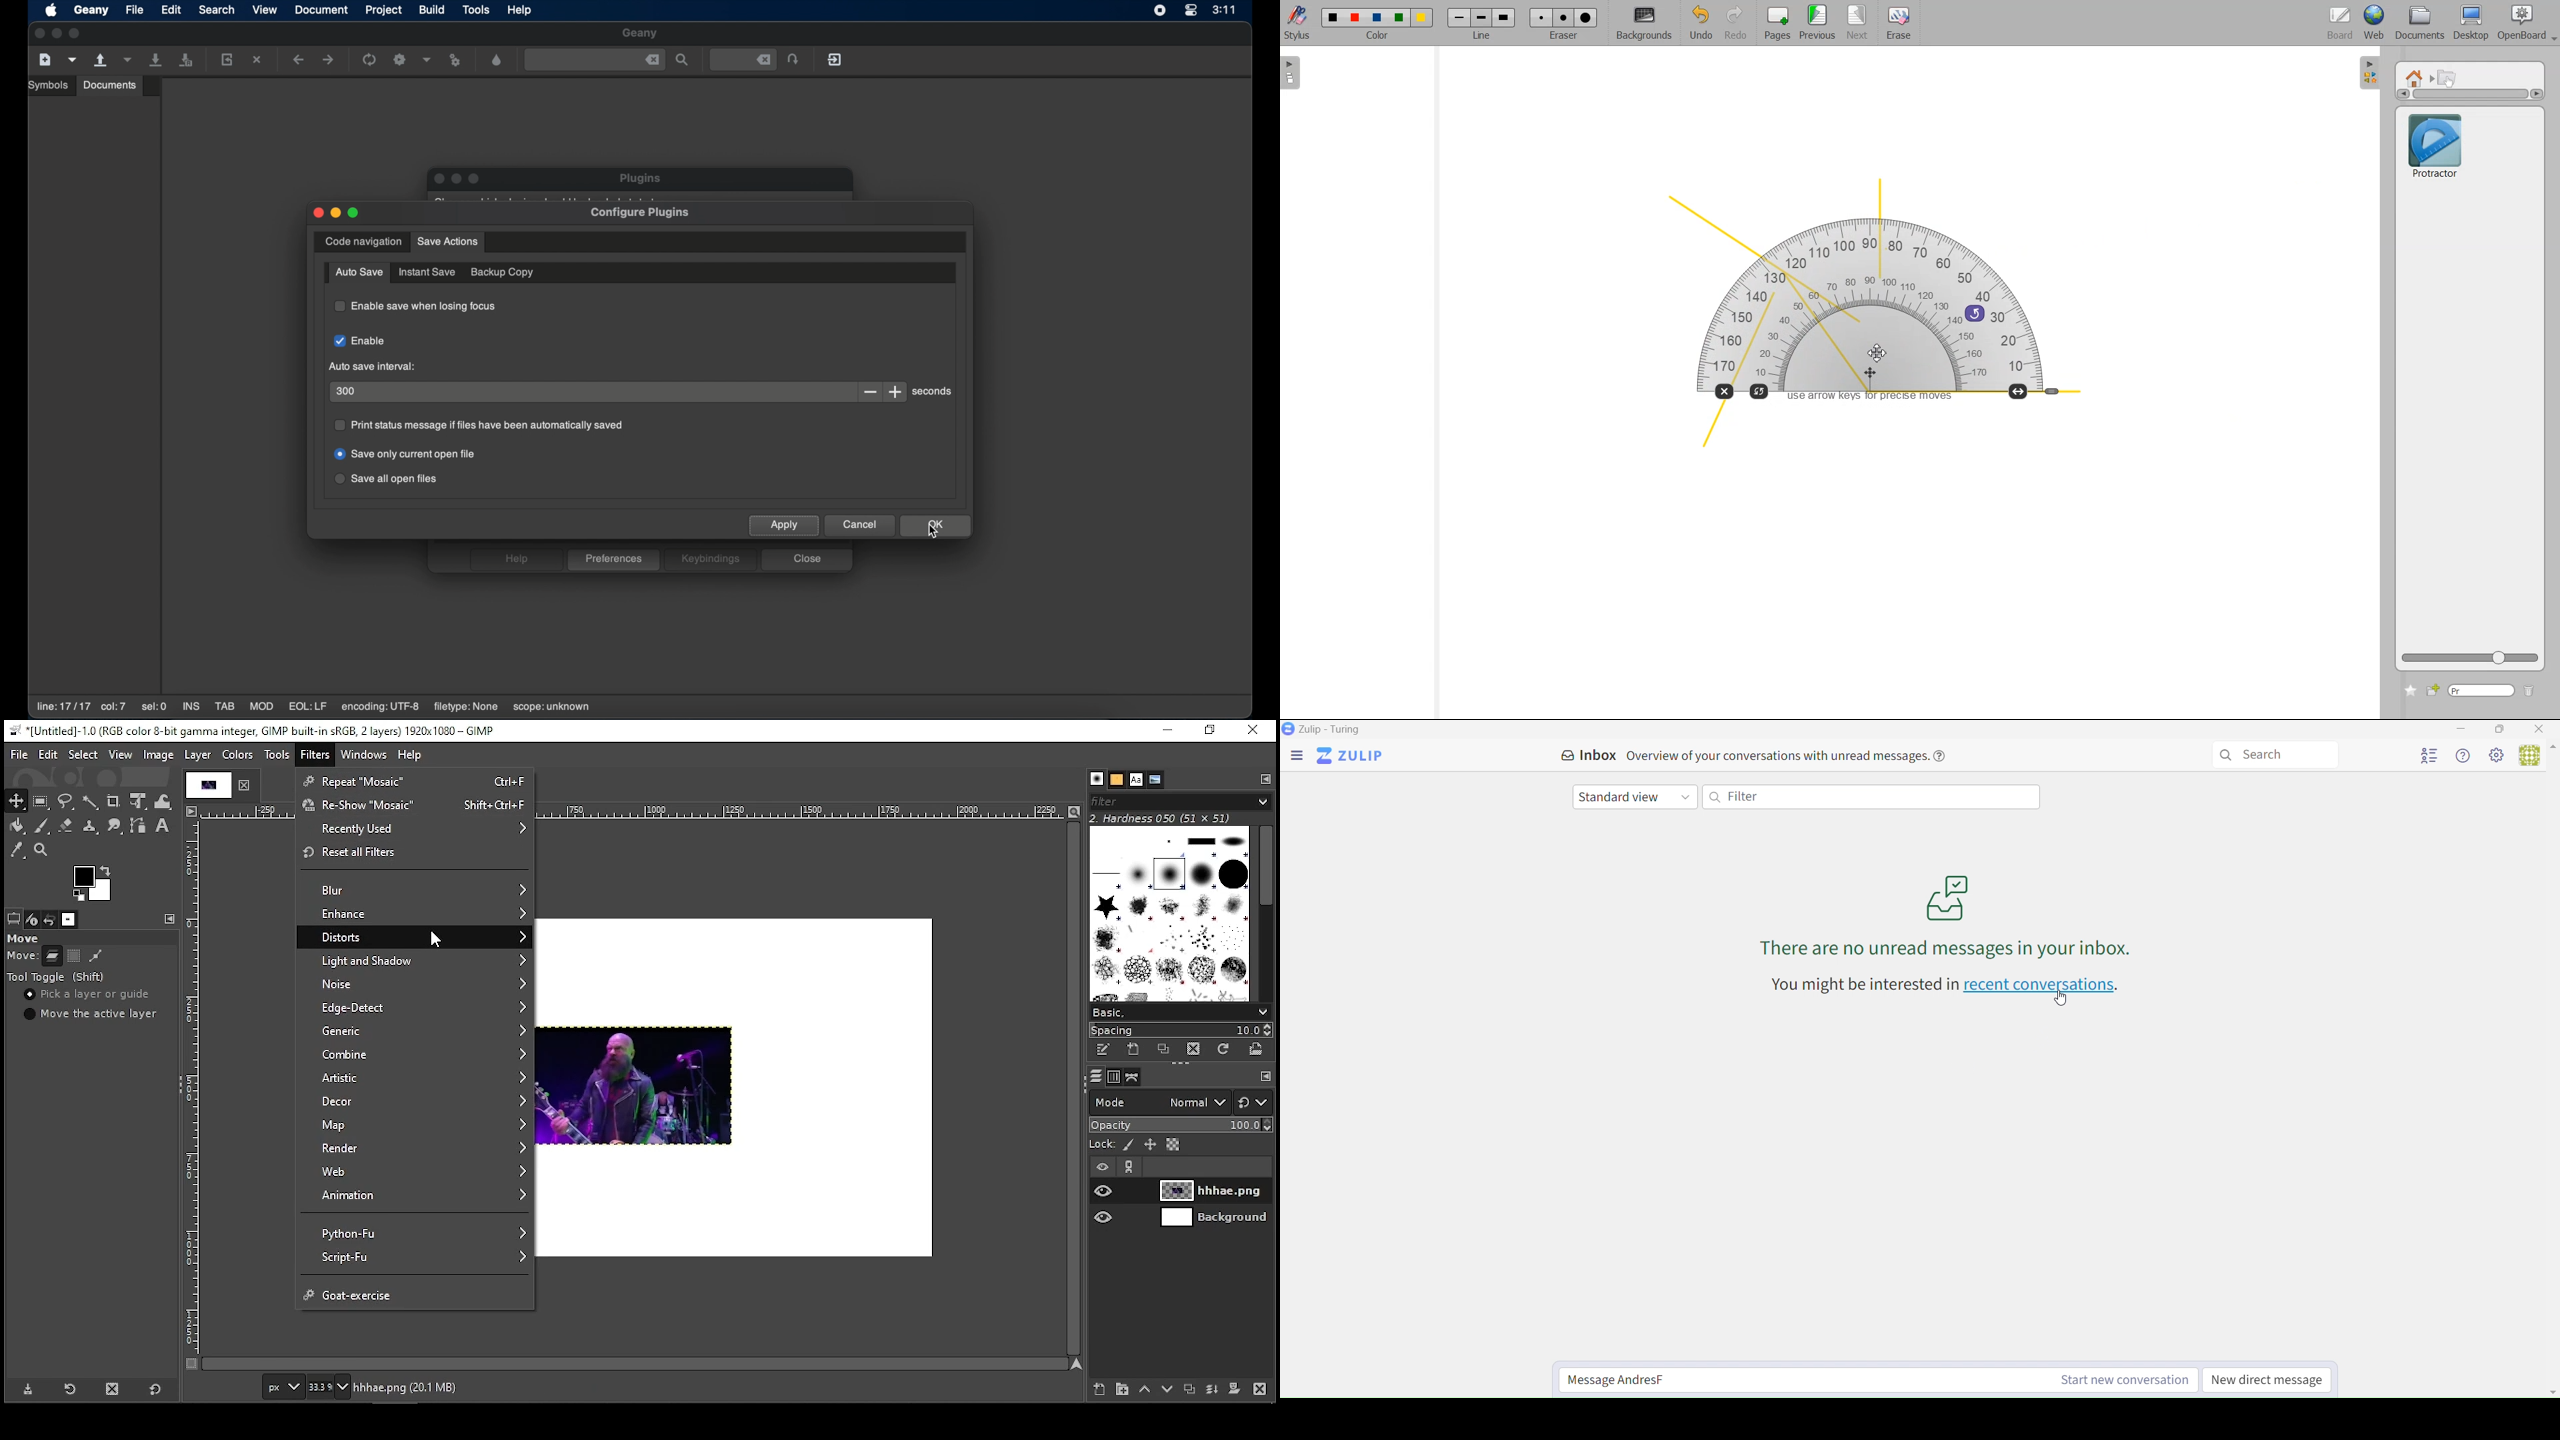 This screenshot has height=1456, width=2576. What do you see at coordinates (415, 781) in the screenshot?
I see `repeat` at bounding box center [415, 781].